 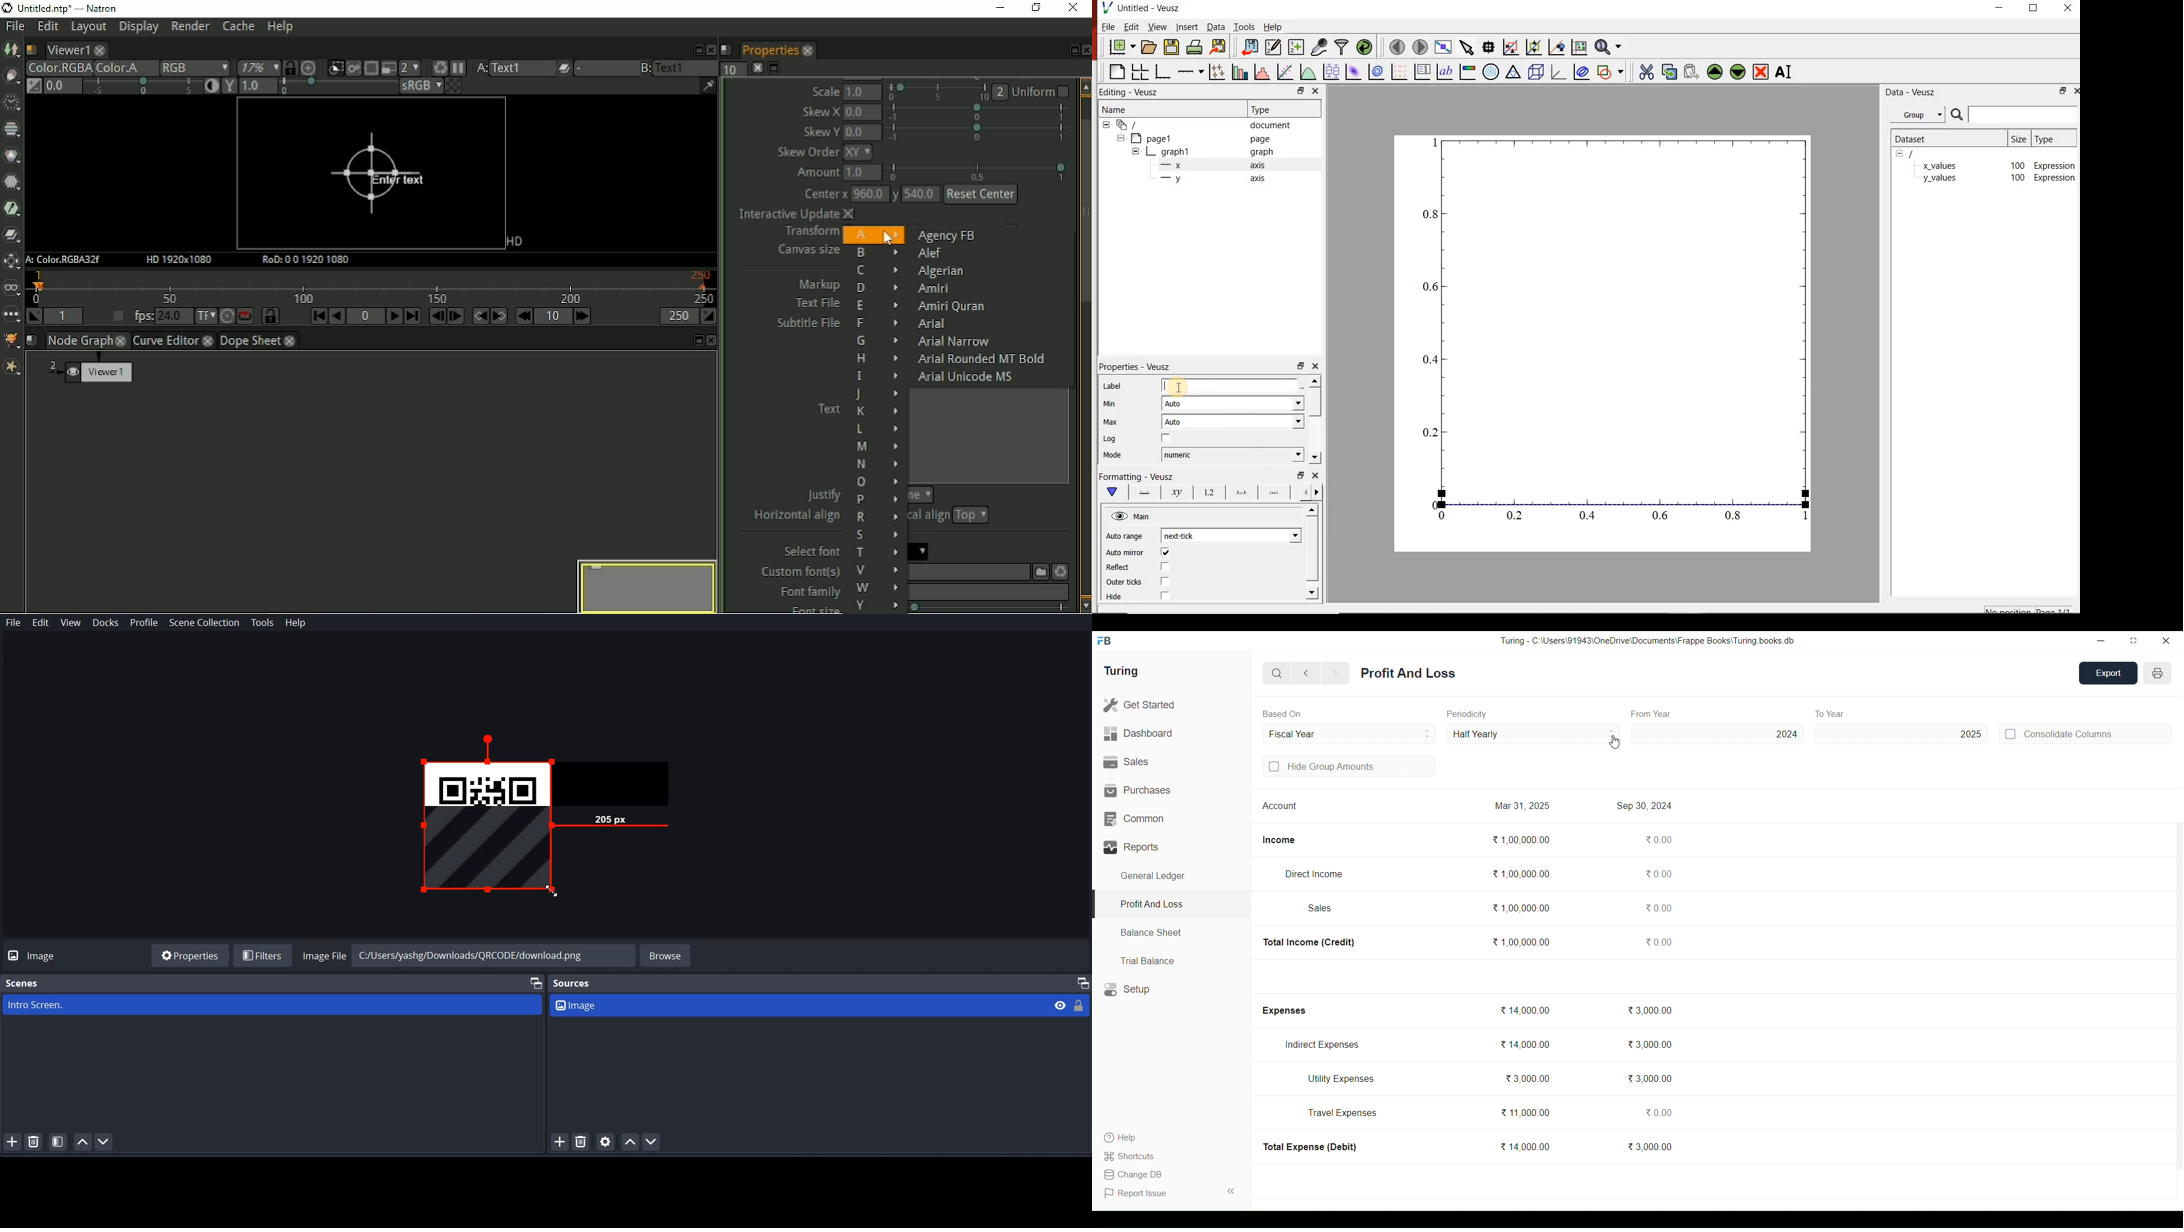 I want to click on capture remote data, so click(x=1319, y=46).